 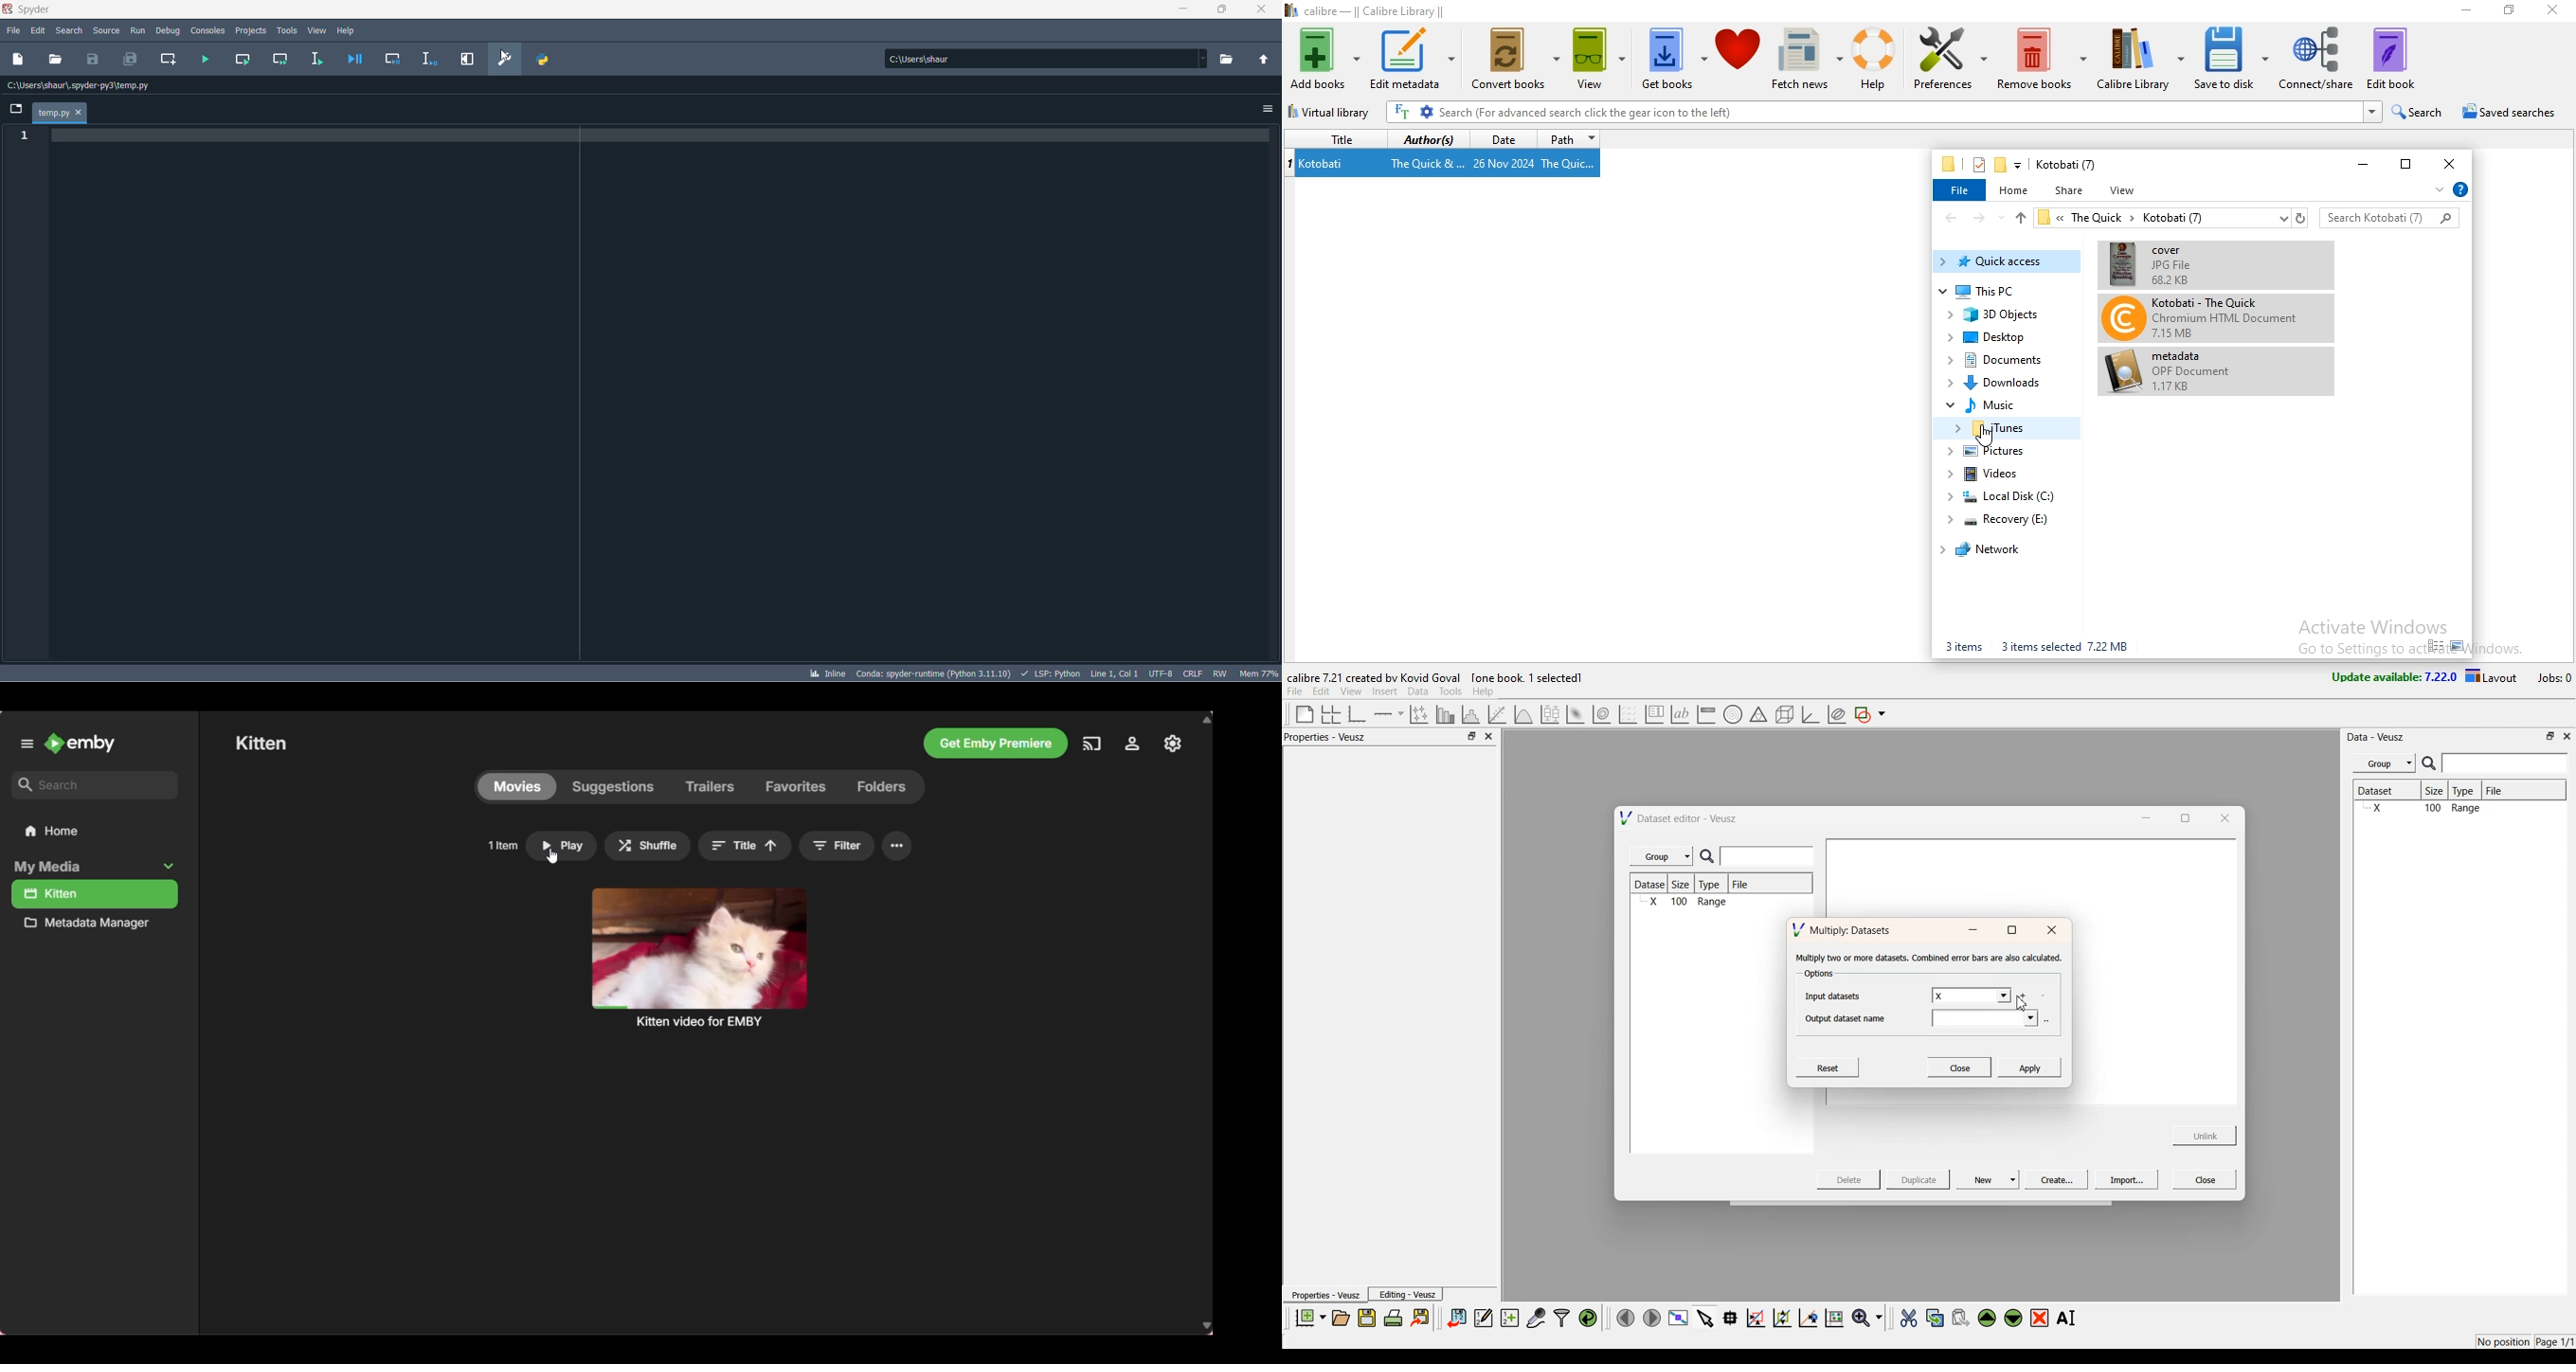 What do you see at coordinates (1678, 714) in the screenshot?
I see `text label` at bounding box center [1678, 714].